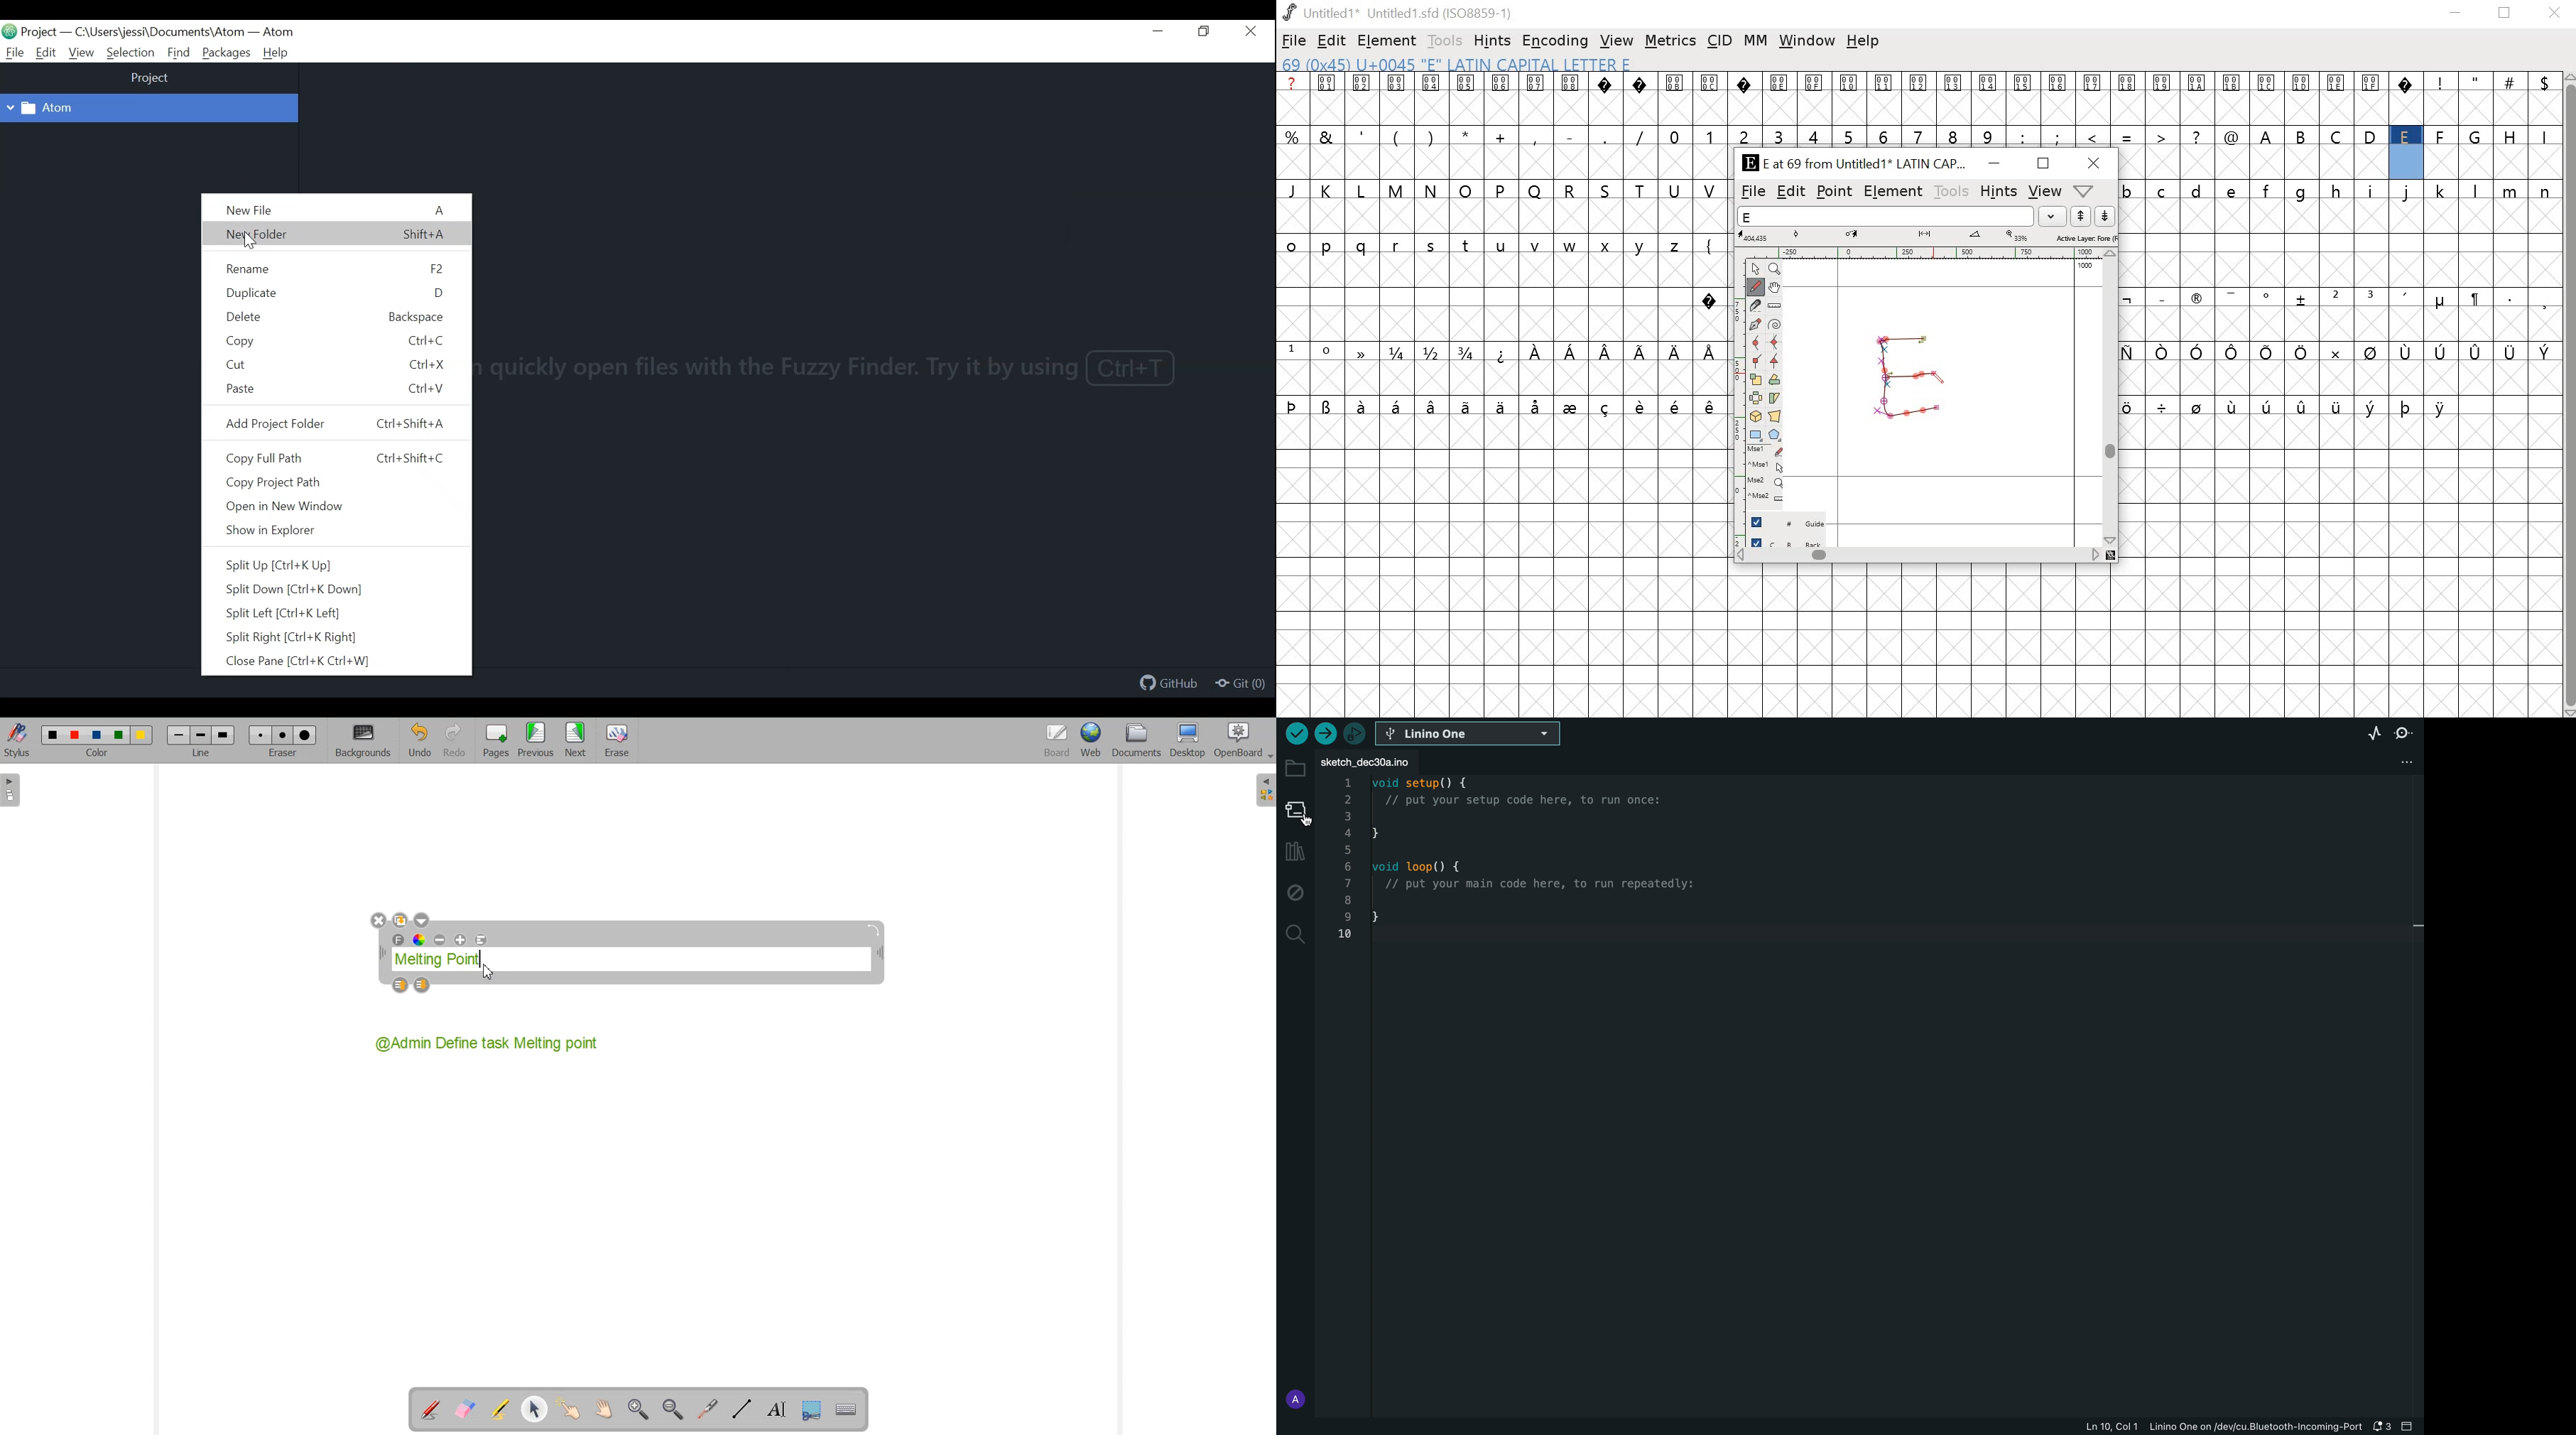 This screenshot has width=2576, height=1456. What do you see at coordinates (1756, 41) in the screenshot?
I see `MM` at bounding box center [1756, 41].